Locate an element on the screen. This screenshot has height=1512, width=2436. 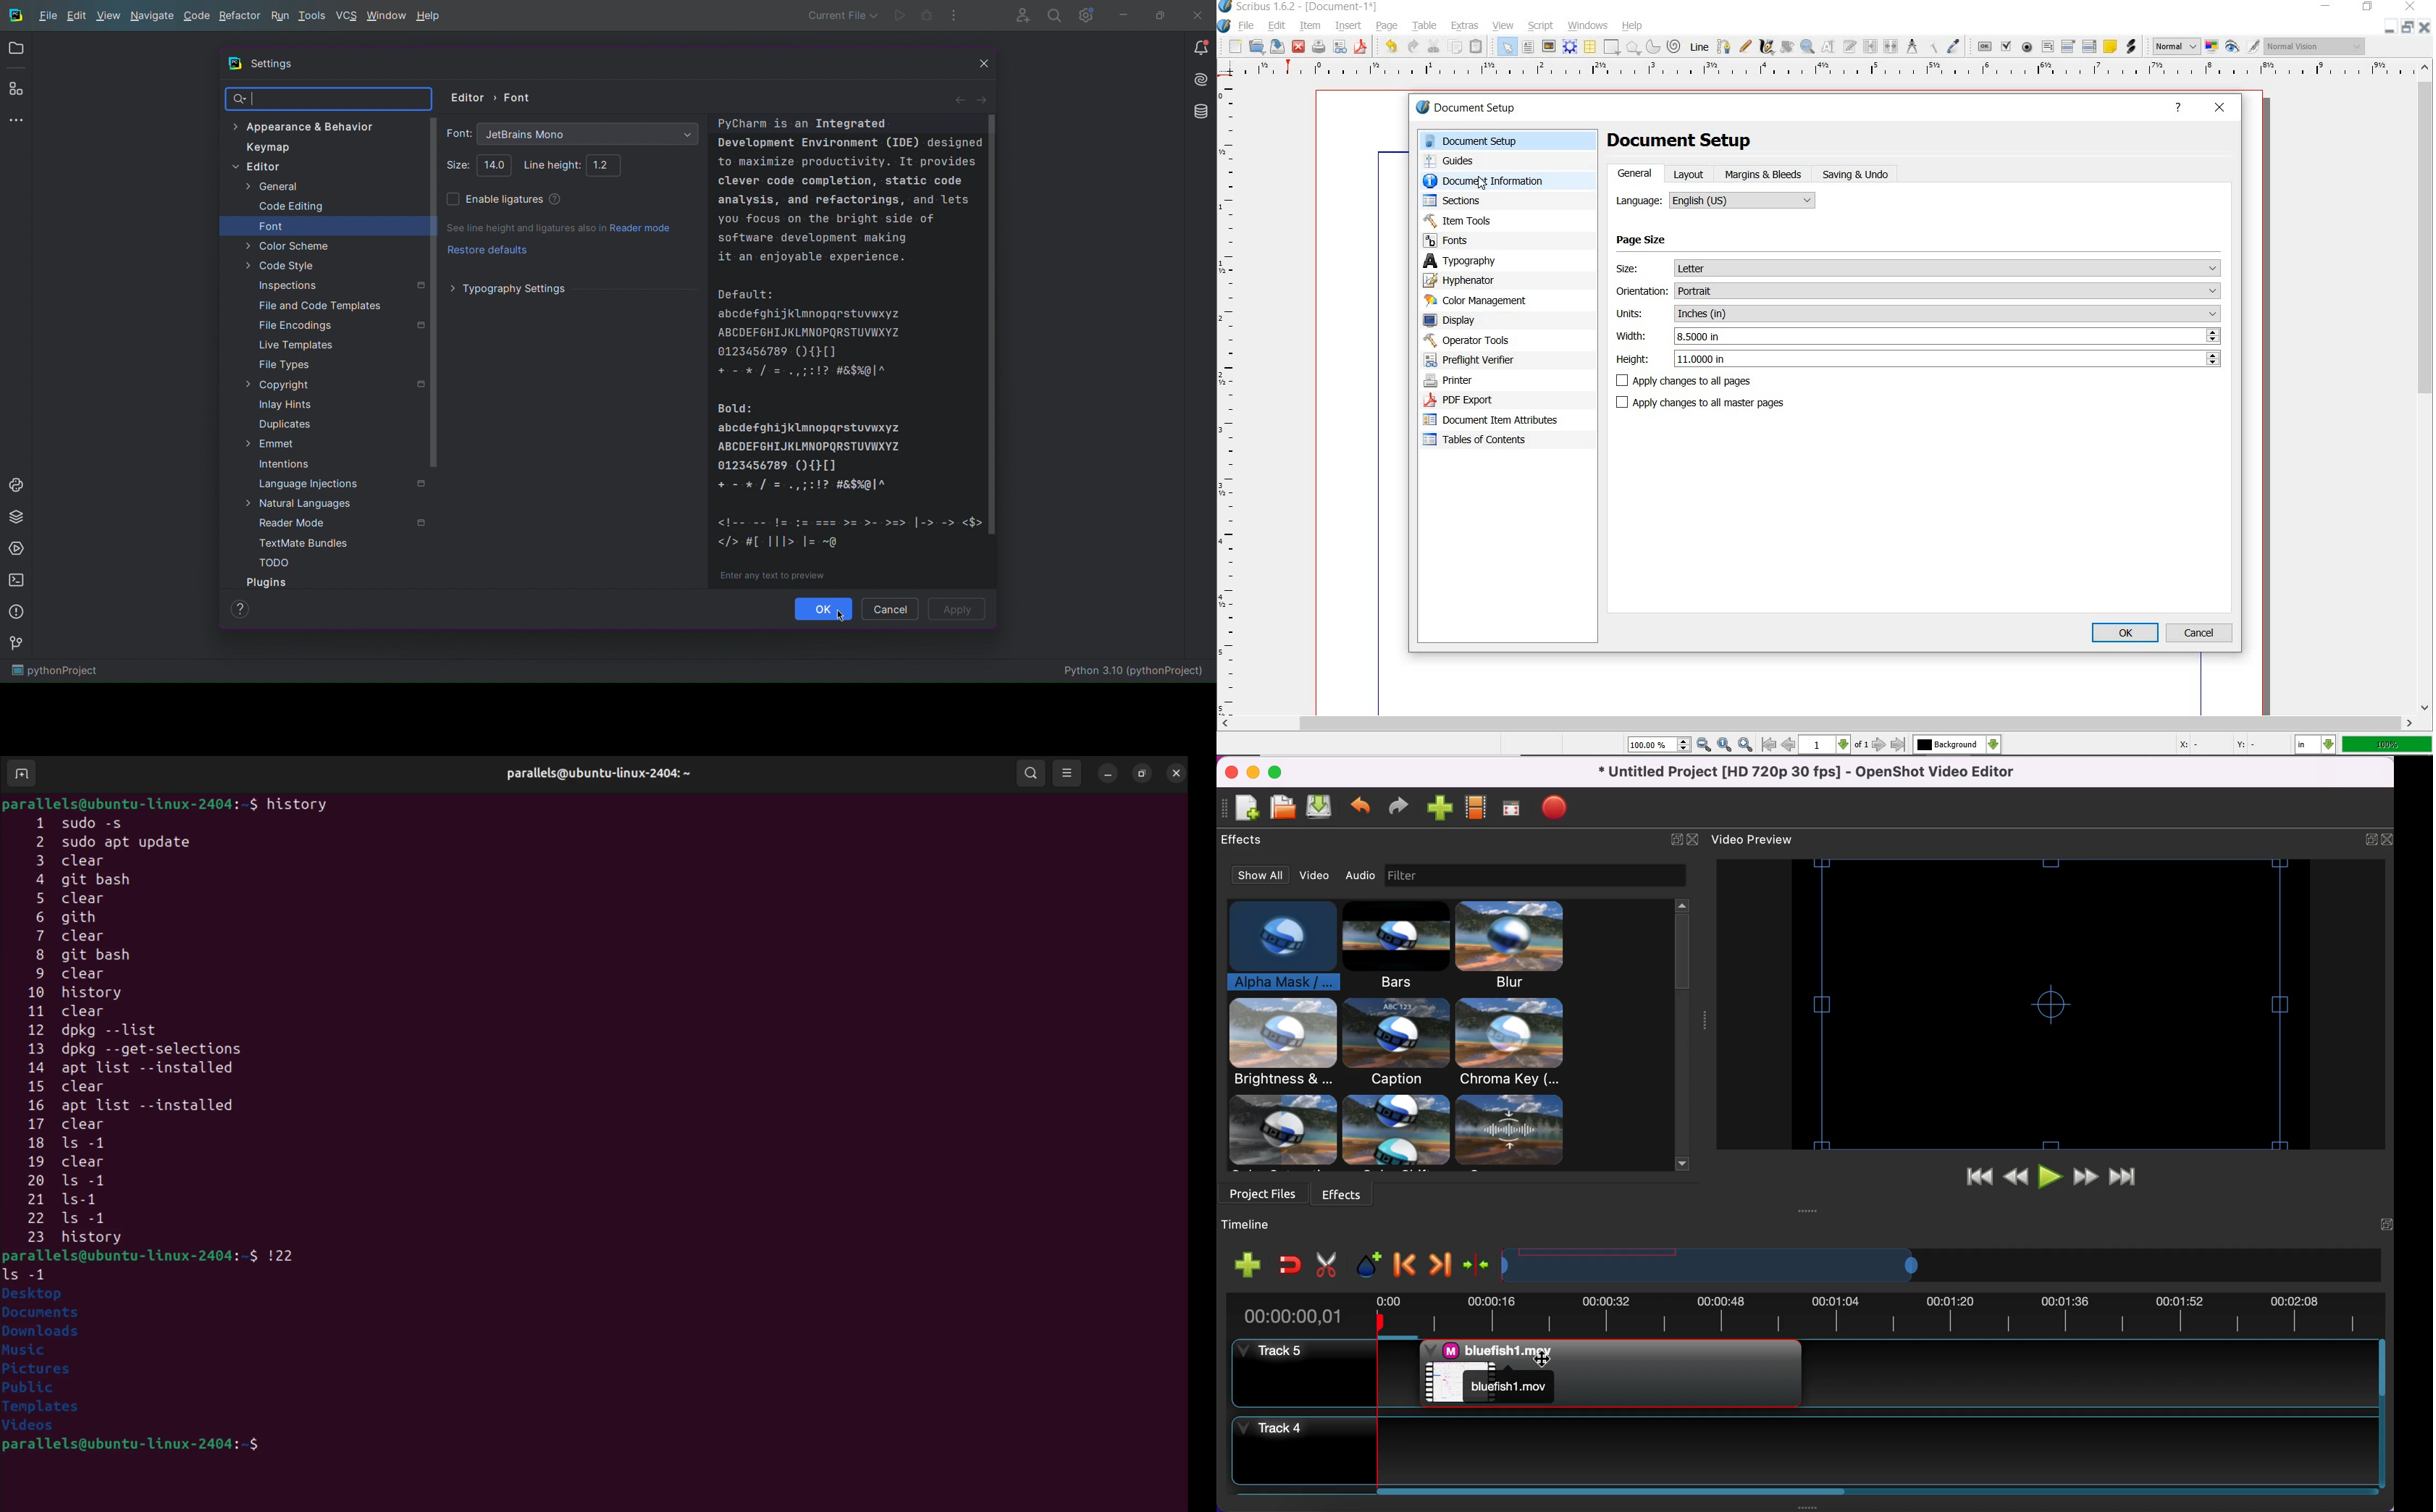
pdf combo box is located at coordinates (2069, 47).